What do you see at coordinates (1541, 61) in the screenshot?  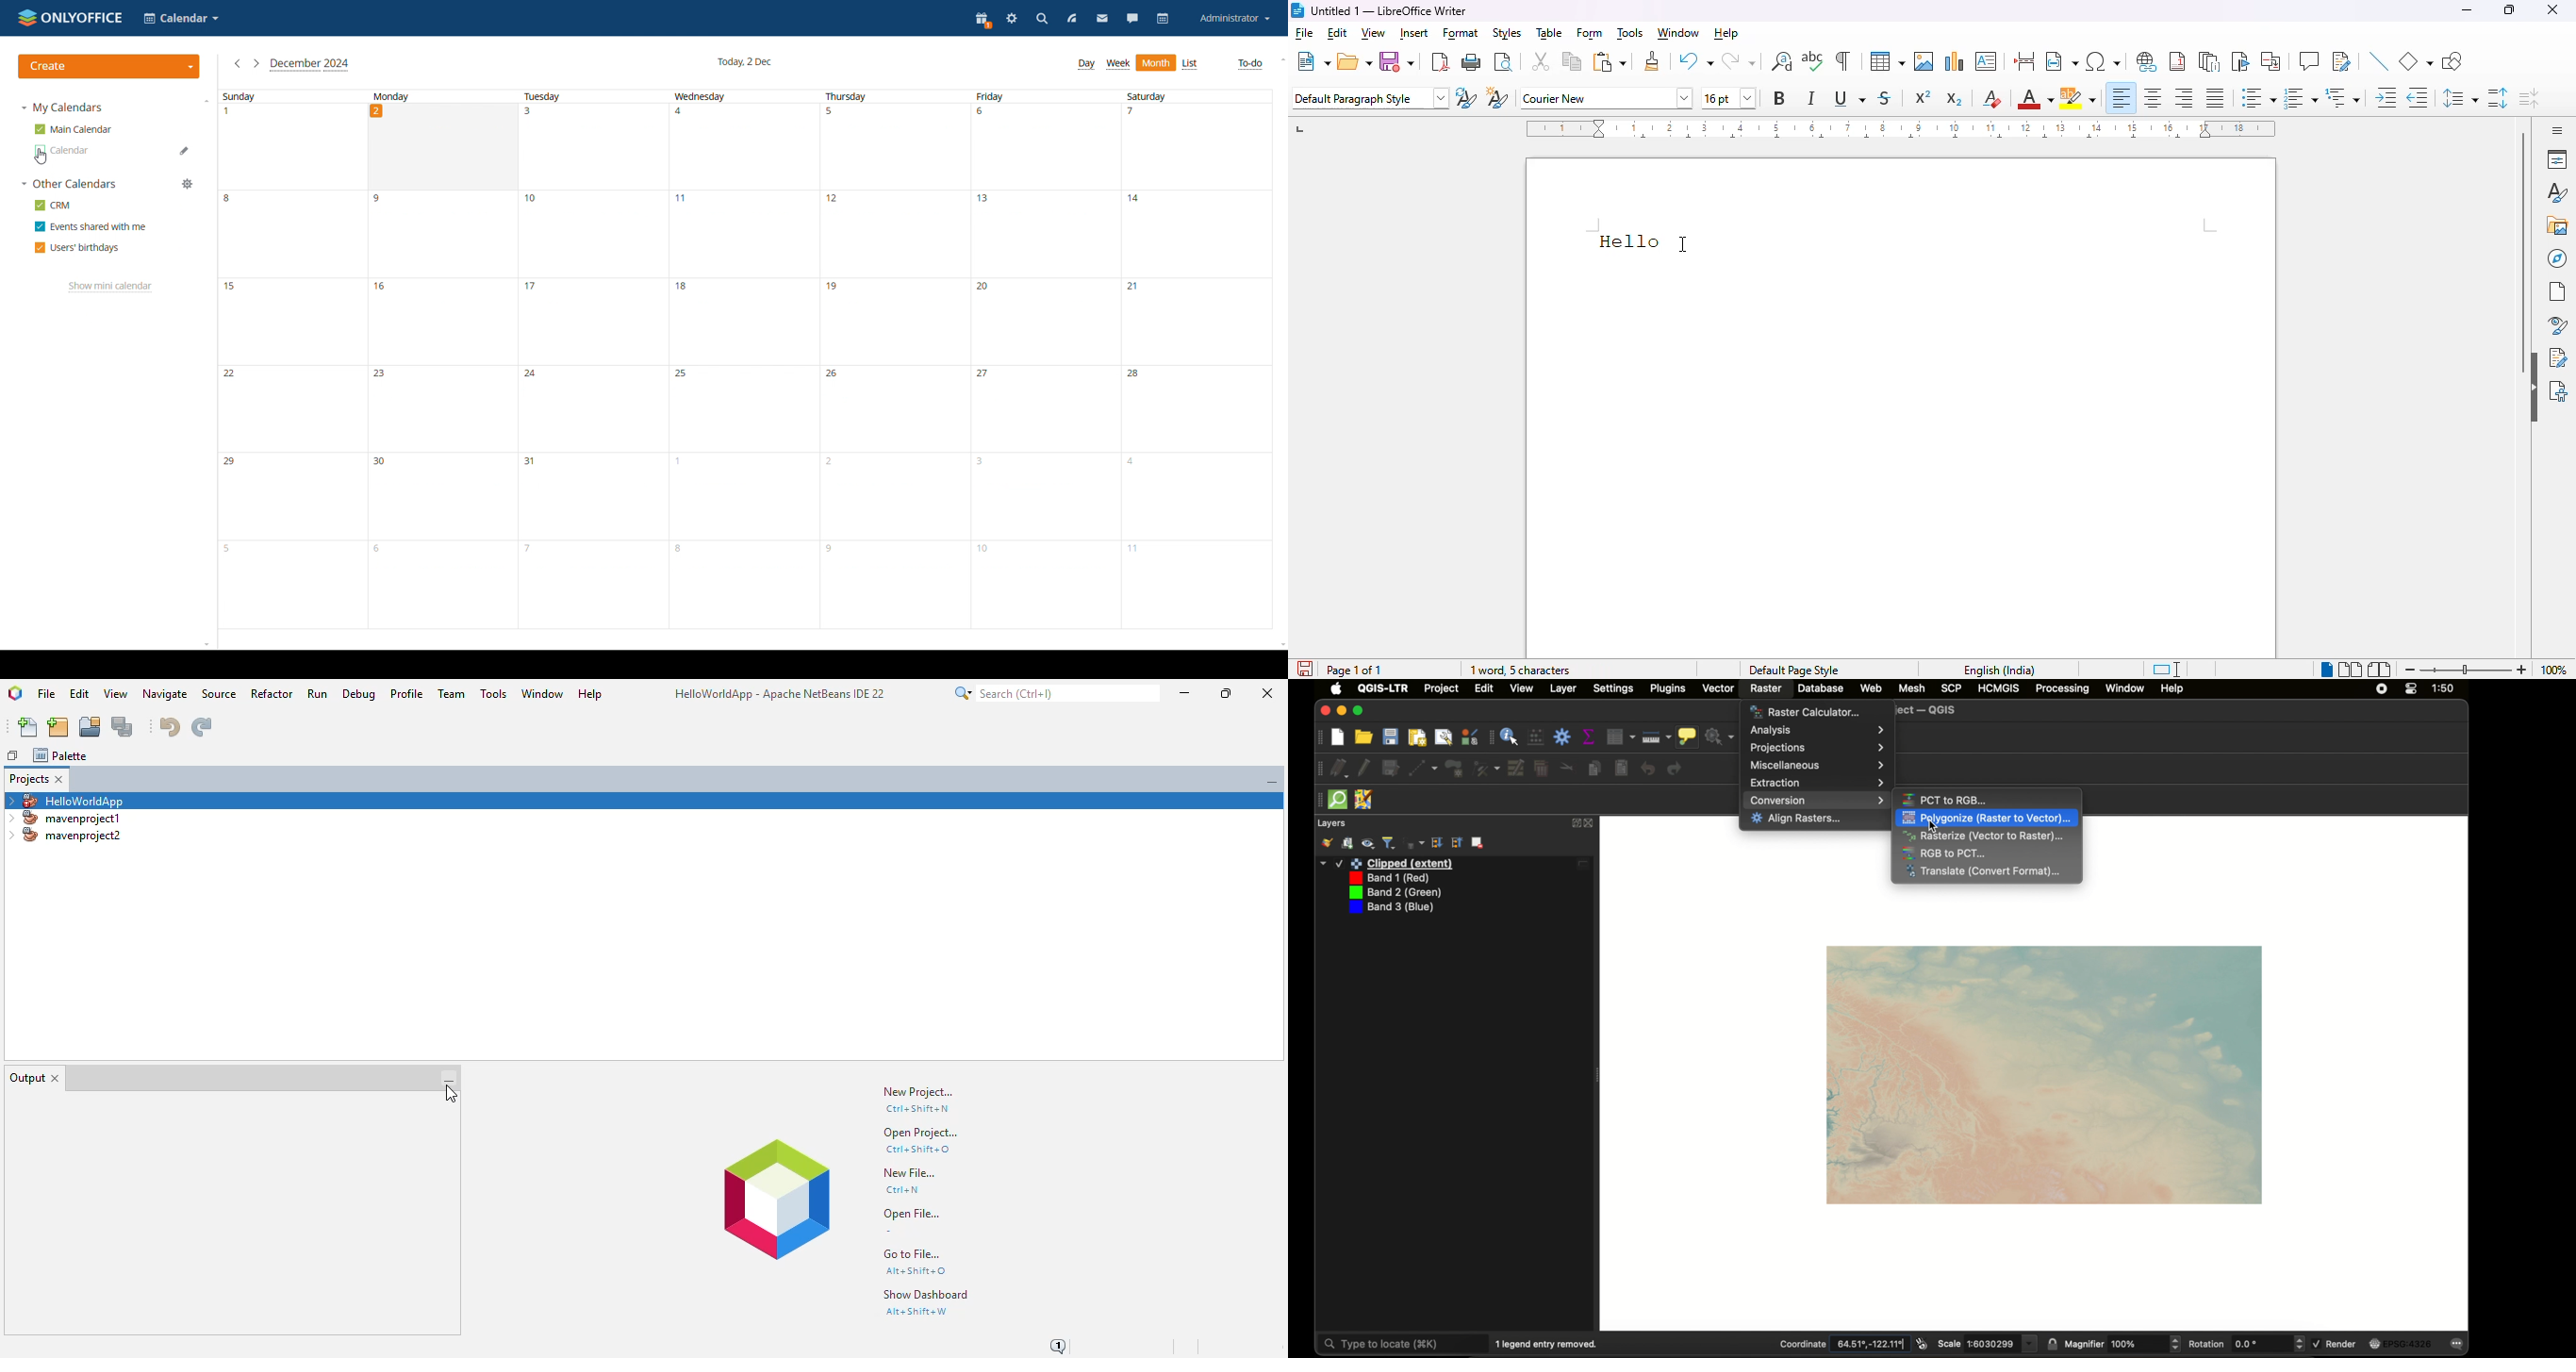 I see `cut` at bounding box center [1541, 61].